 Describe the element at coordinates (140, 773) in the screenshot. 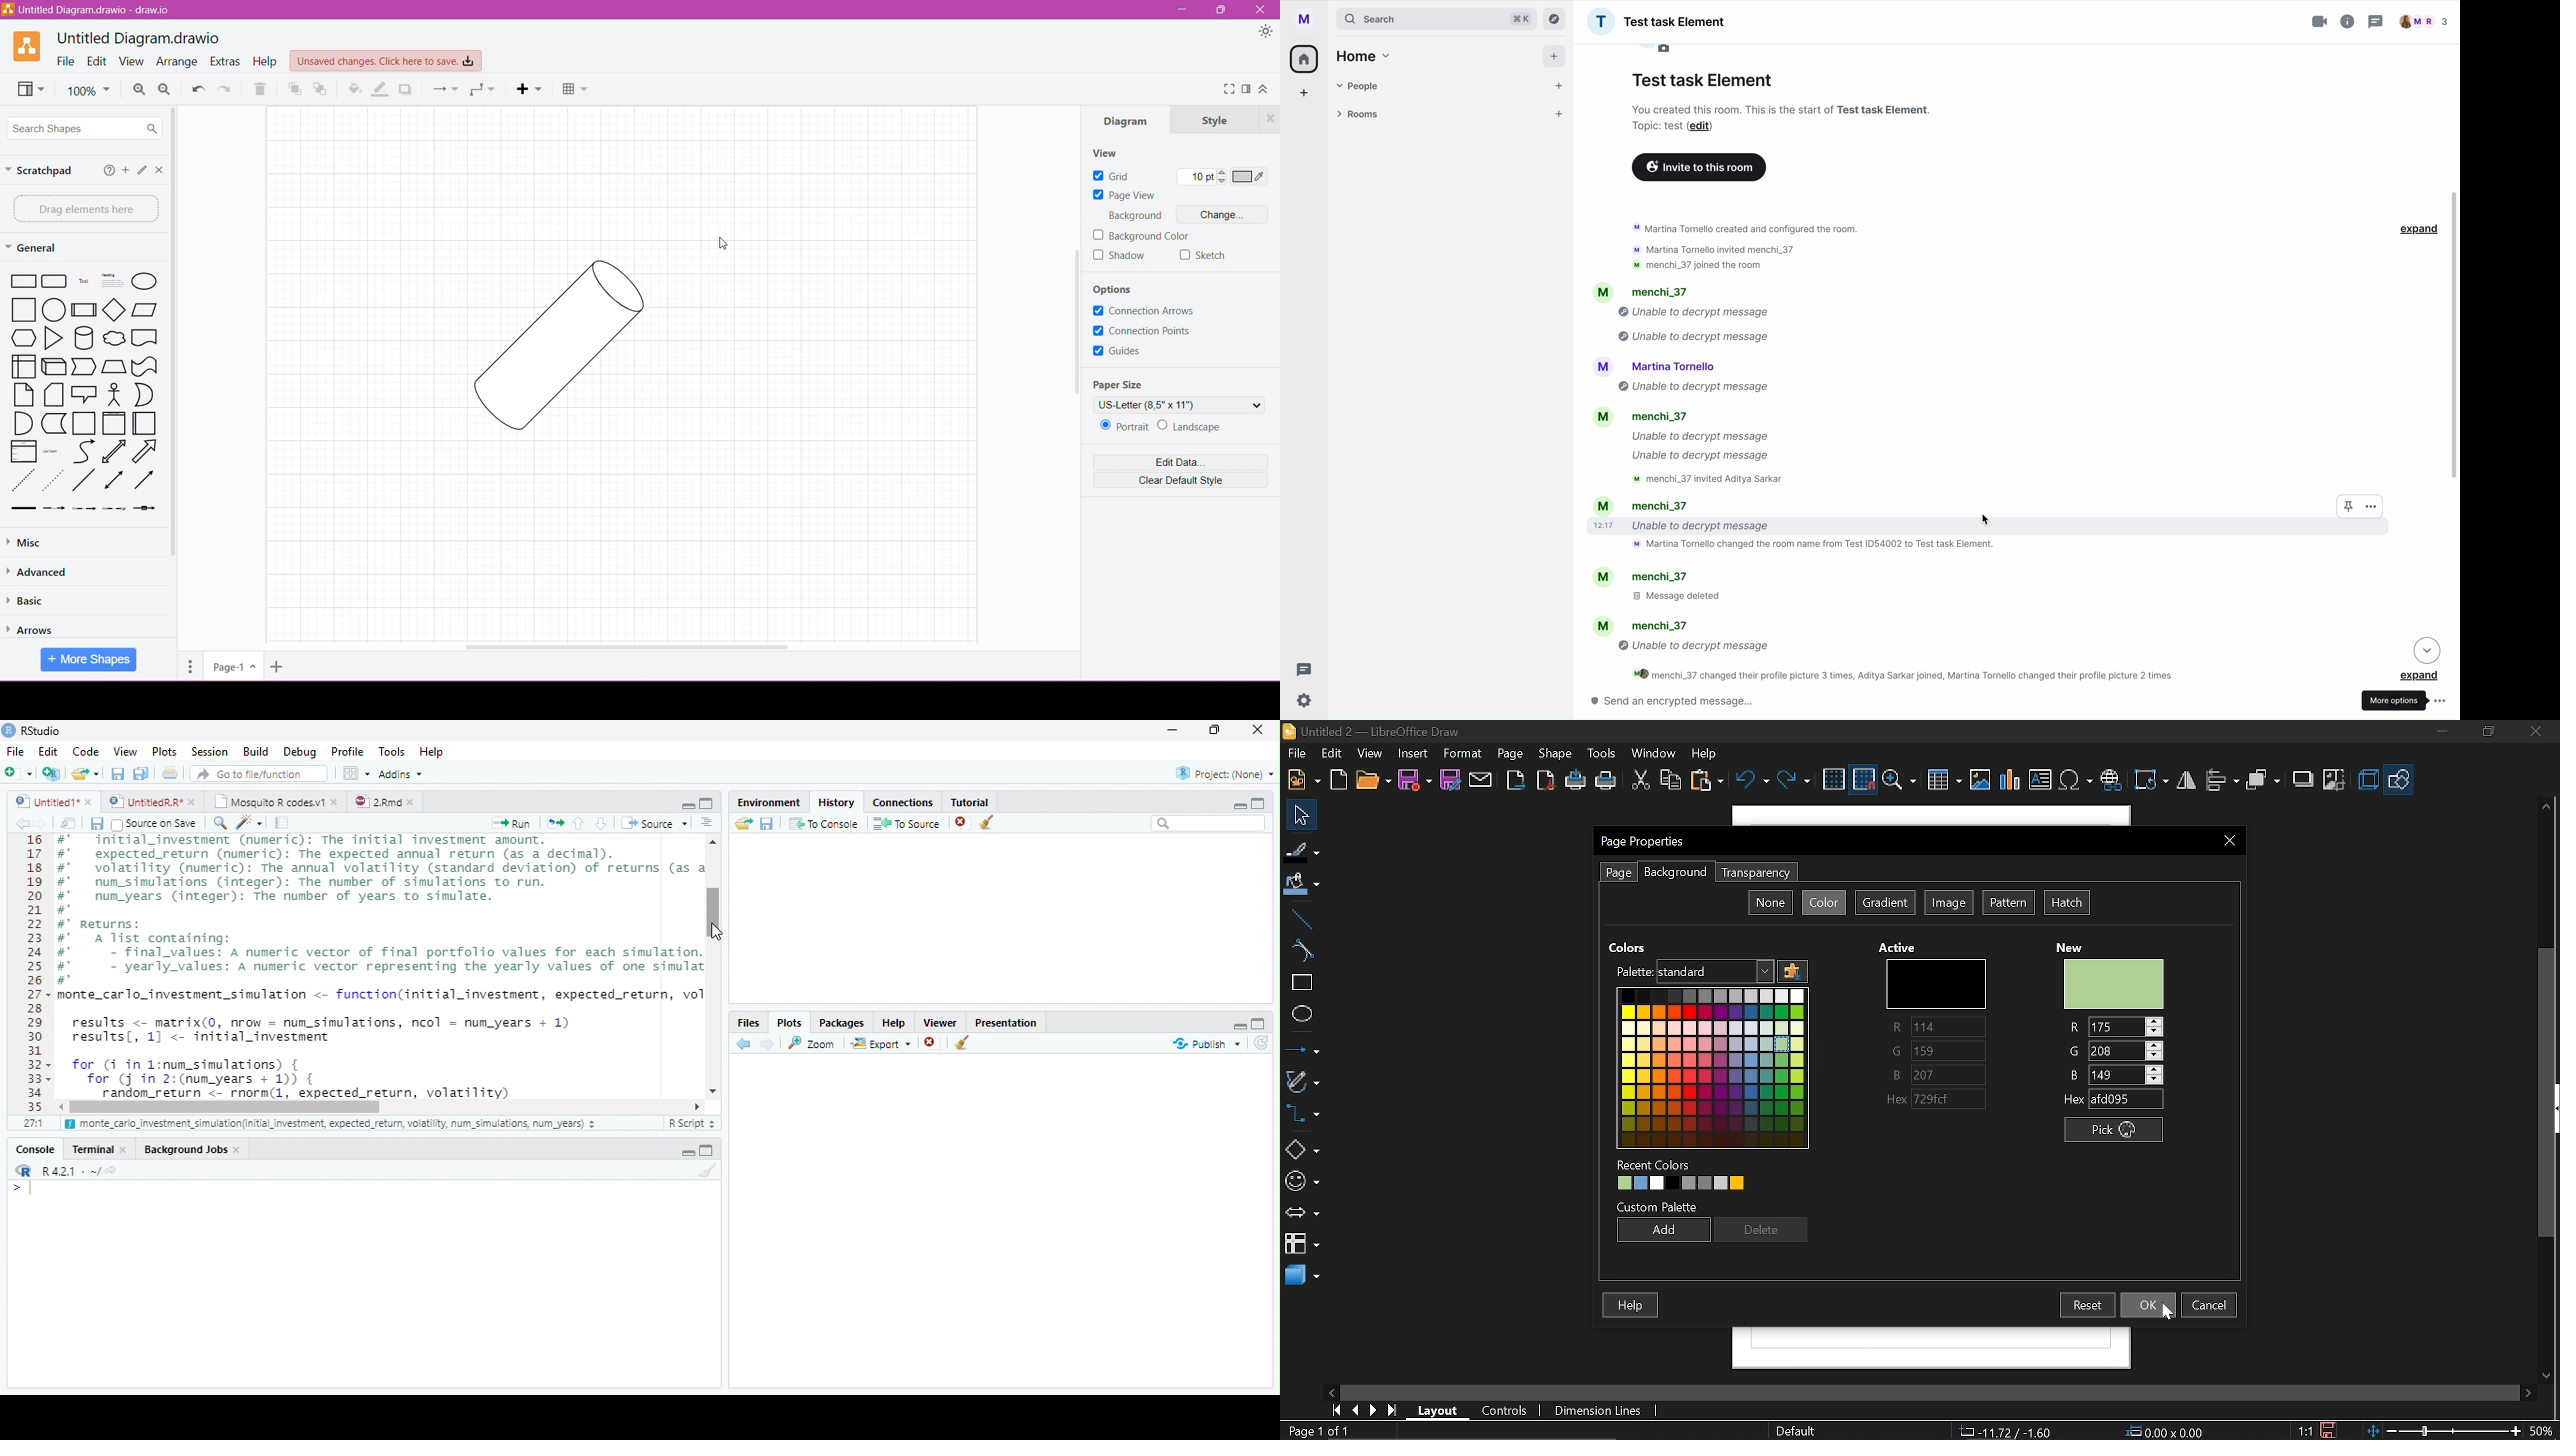

I see `Save all open files` at that location.